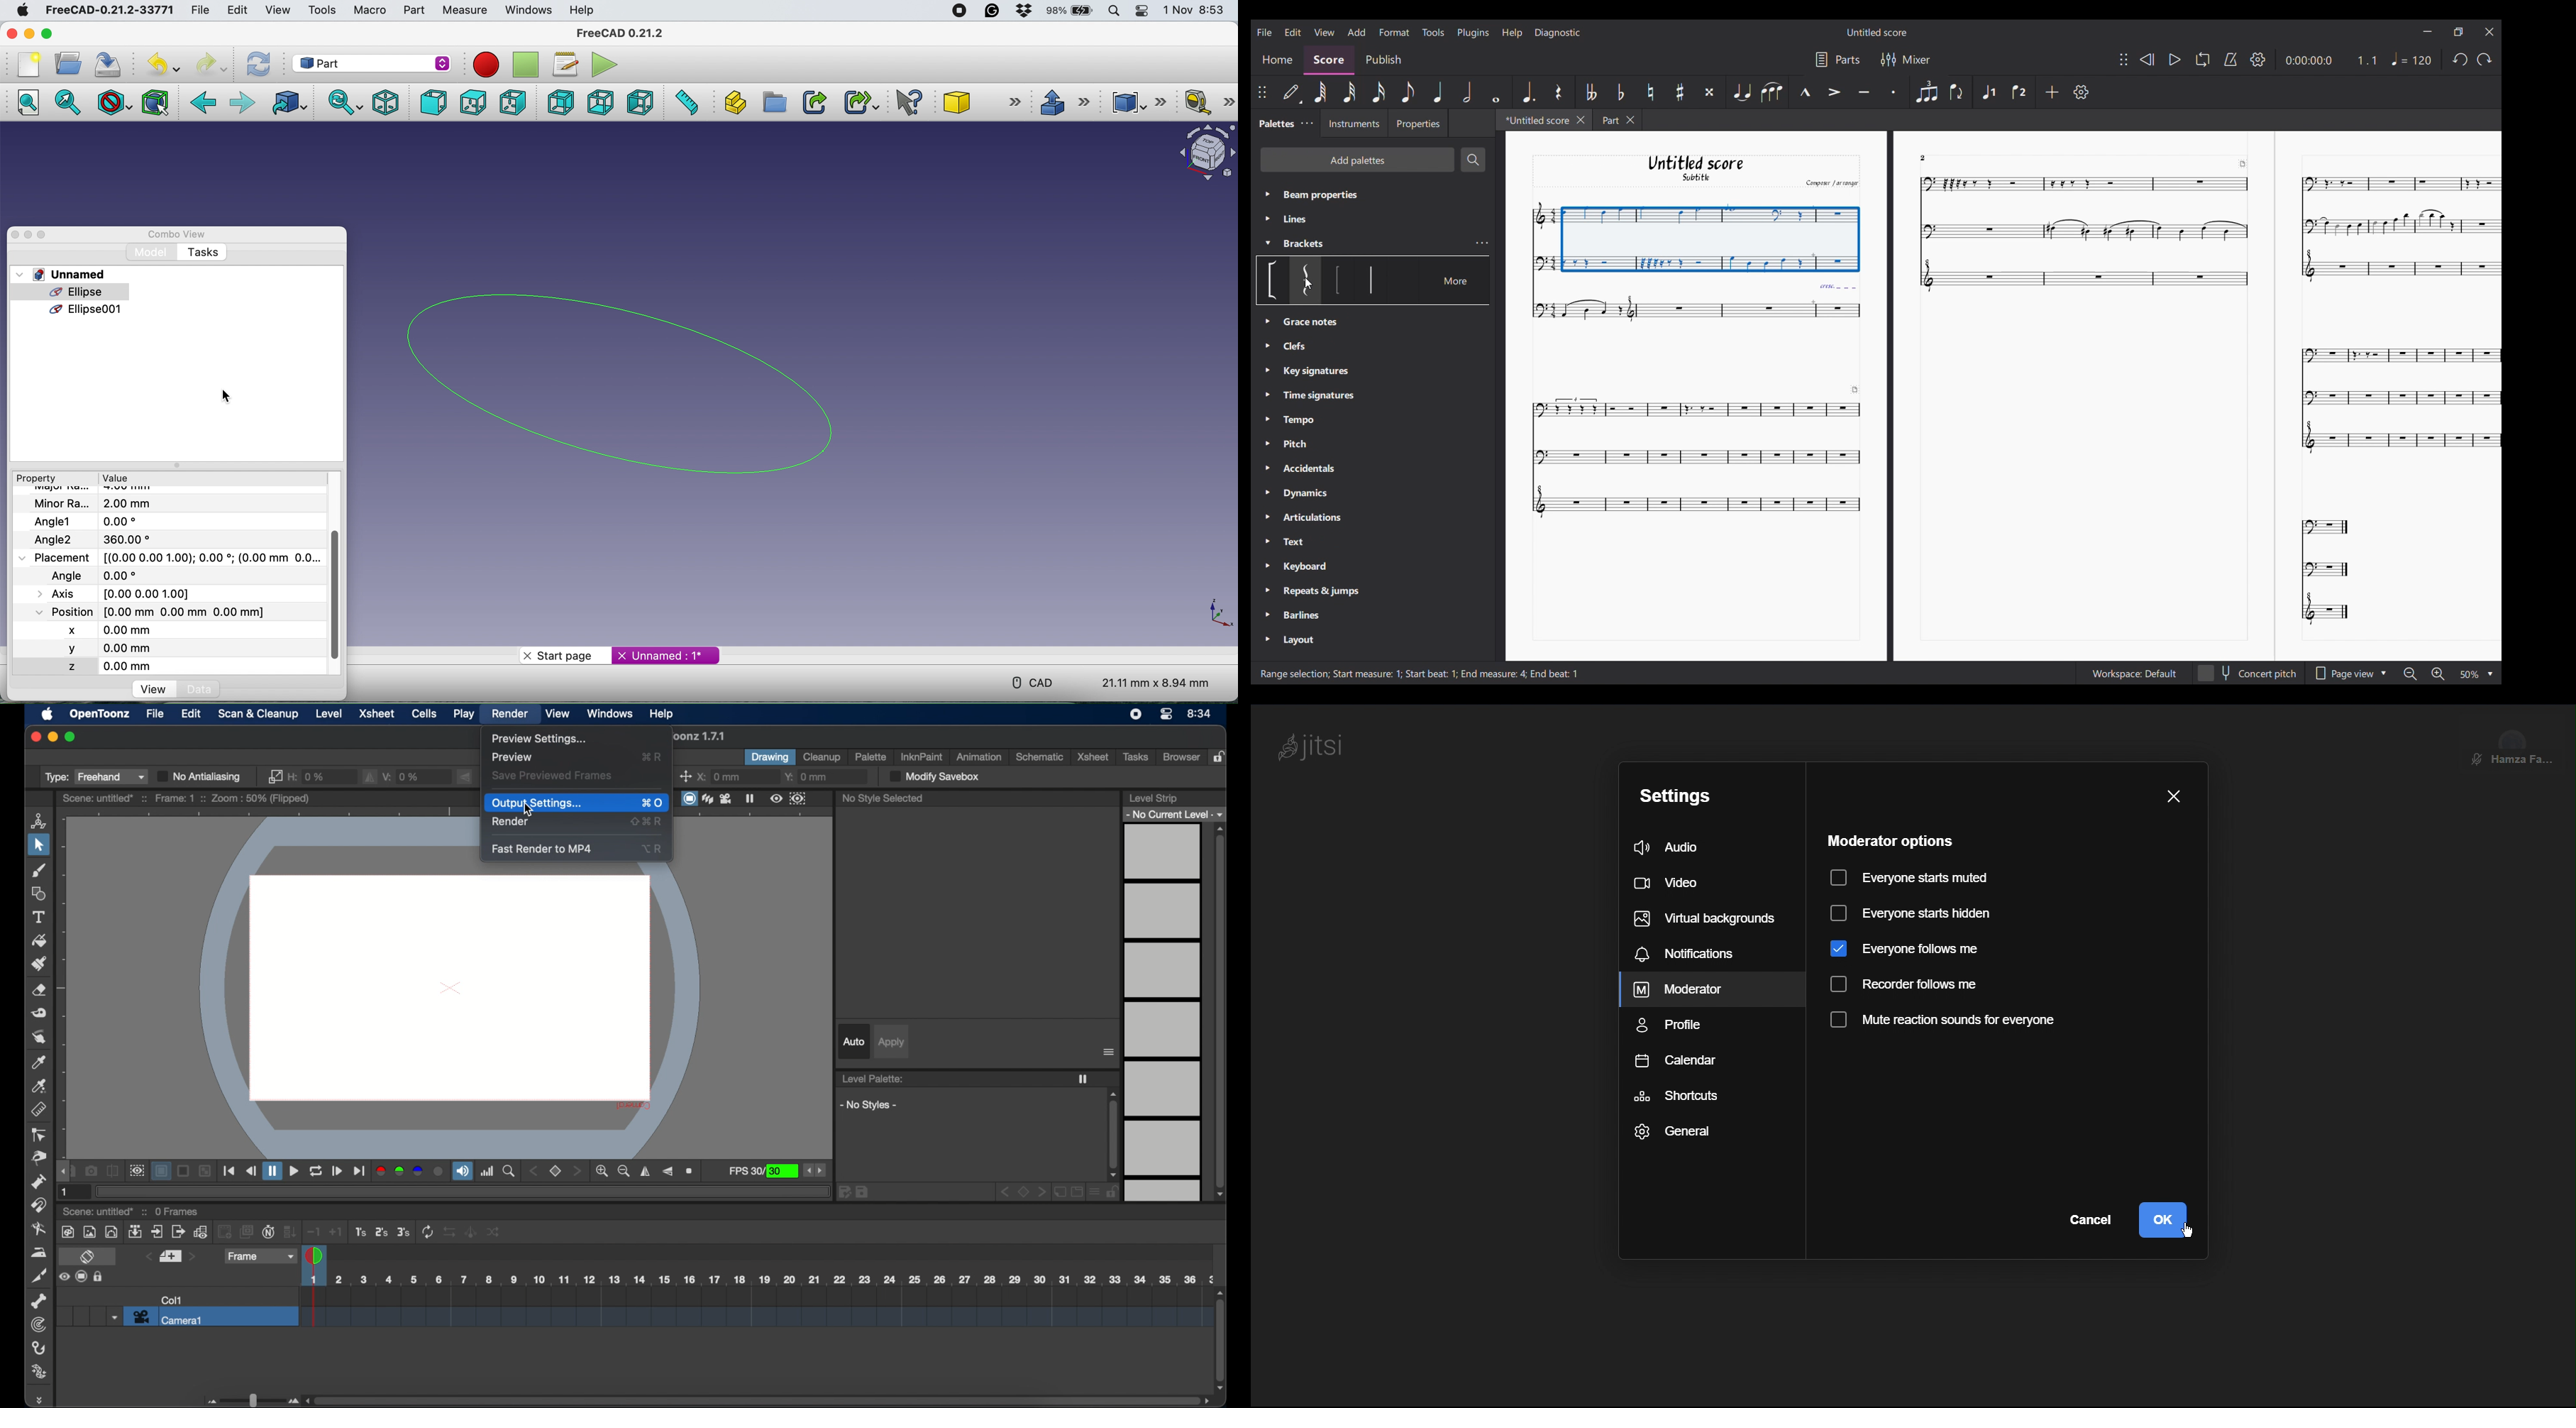 The image size is (2576, 1428). What do you see at coordinates (485, 64) in the screenshot?
I see `record macros` at bounding box center [485, 64].